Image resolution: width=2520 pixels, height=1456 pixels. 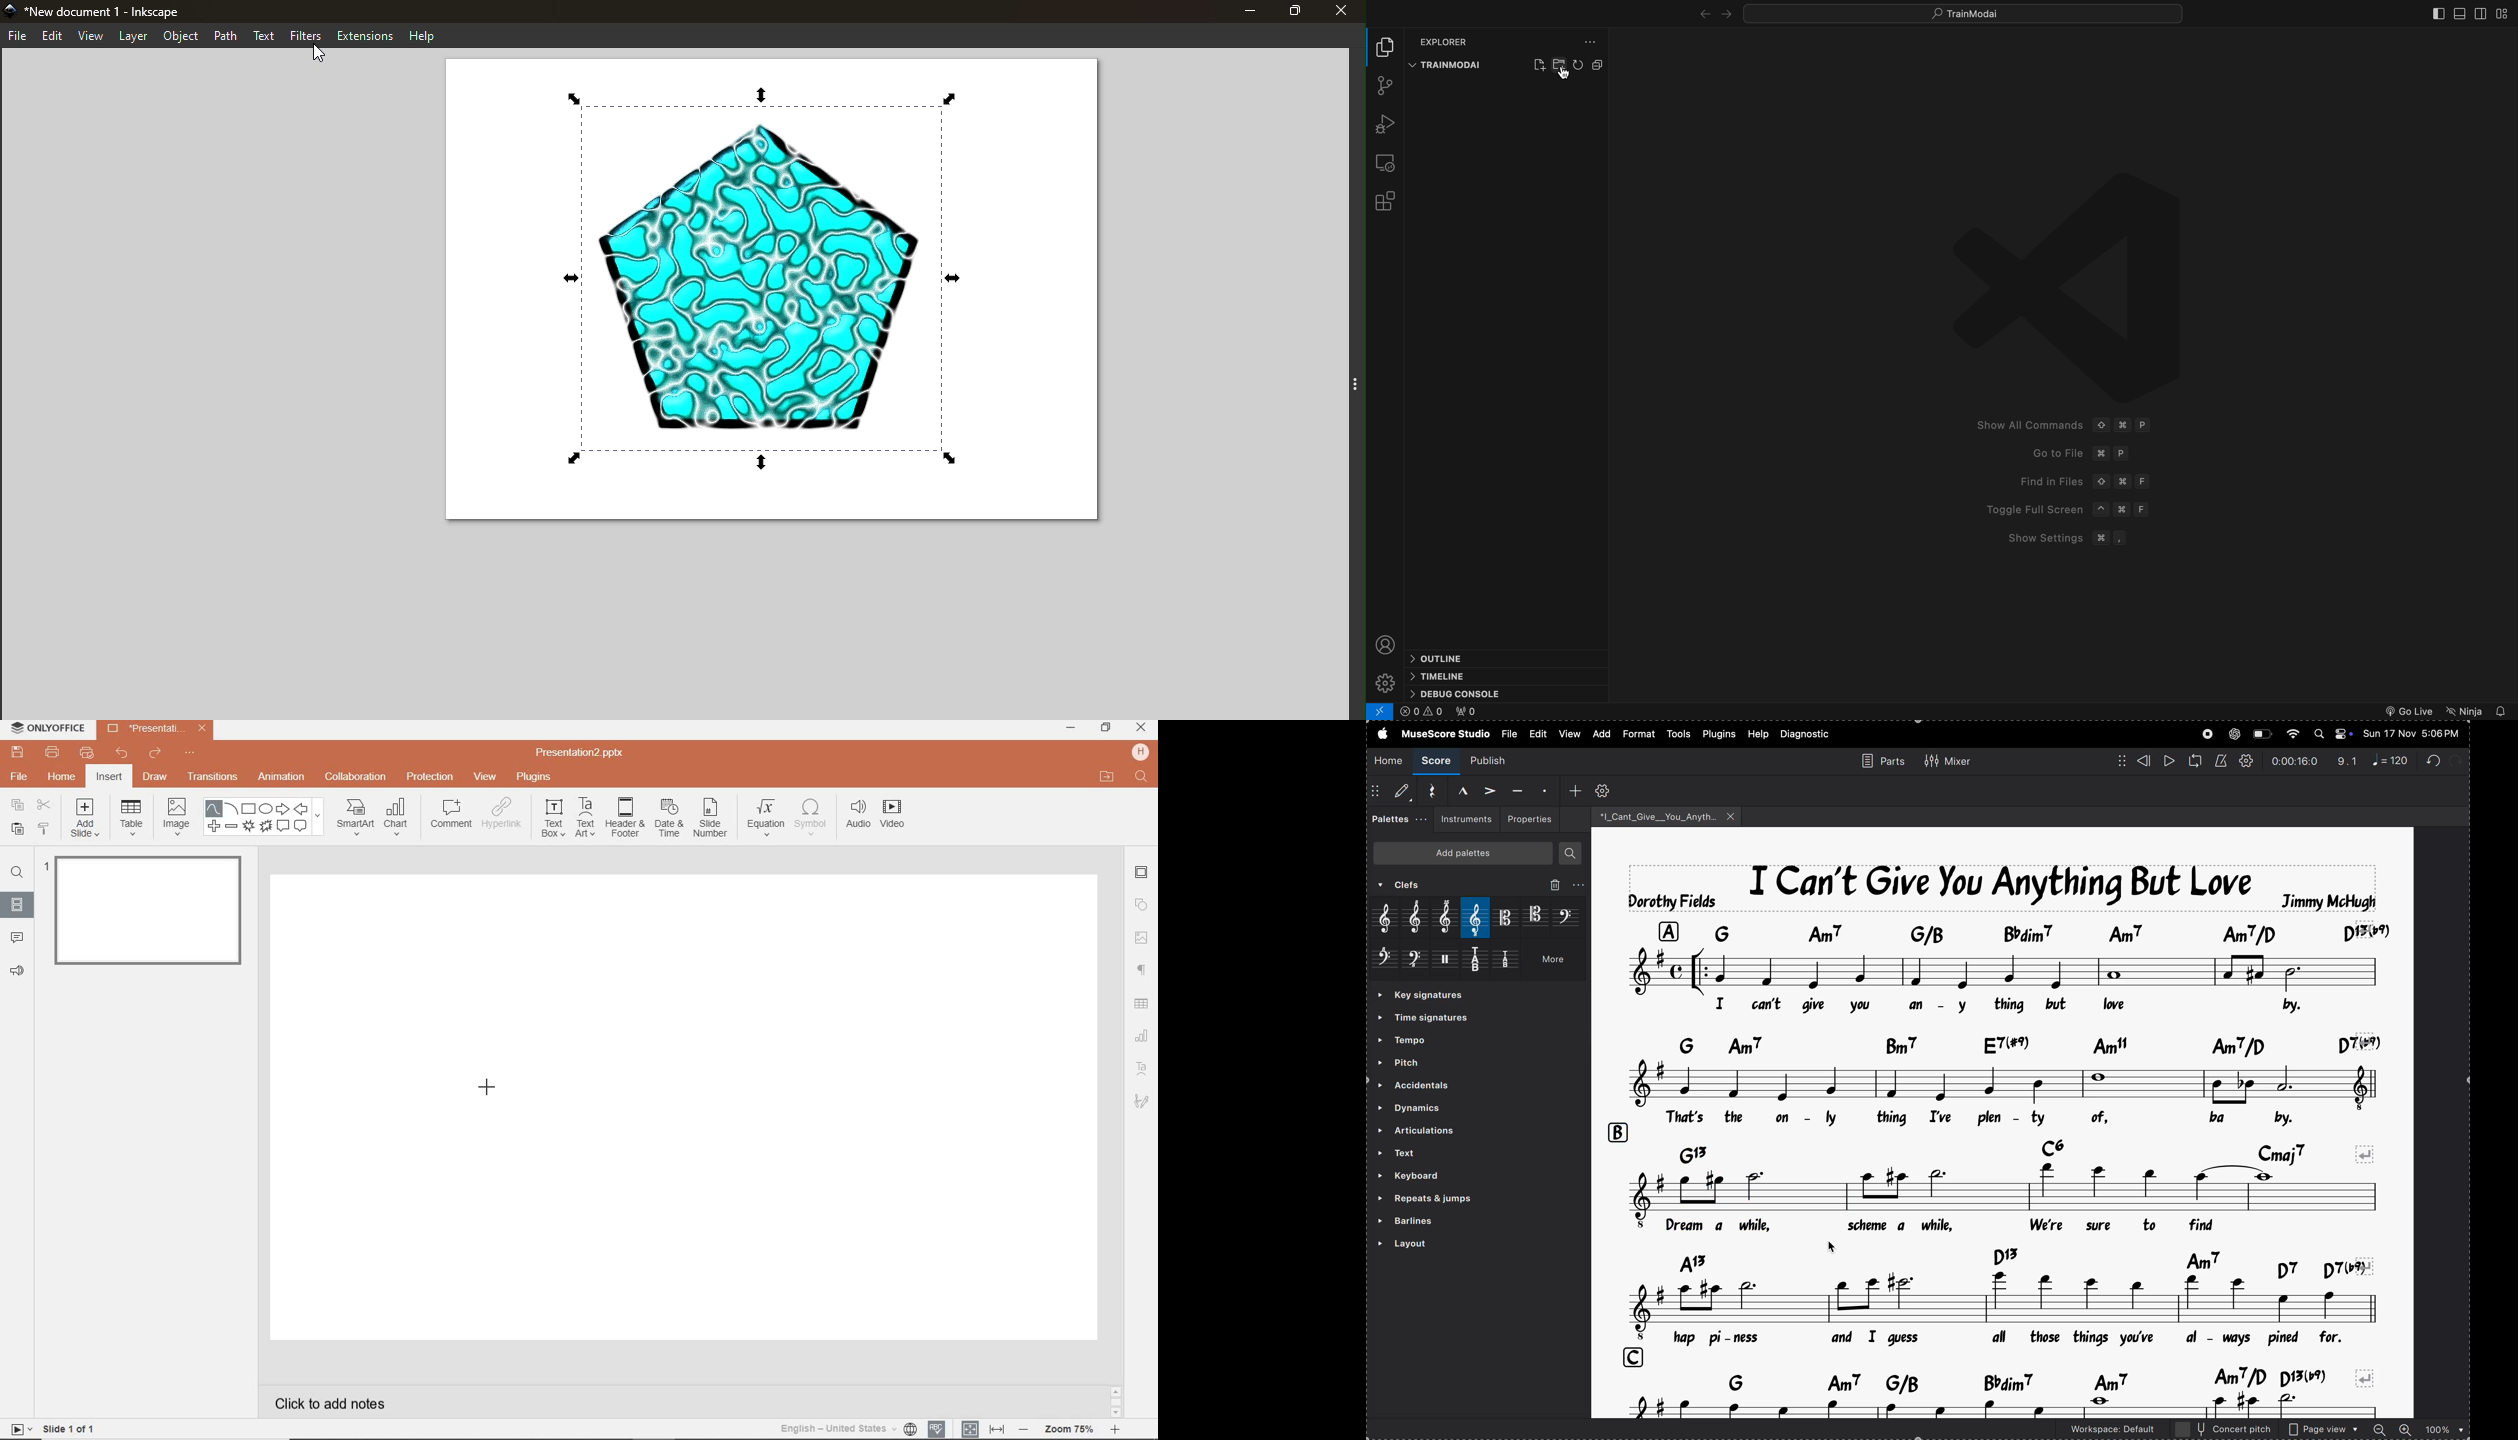 What do you see at coordinates (1385, 85) in the screenshot?
I see `git tool` at bounding box center [1385, 85].